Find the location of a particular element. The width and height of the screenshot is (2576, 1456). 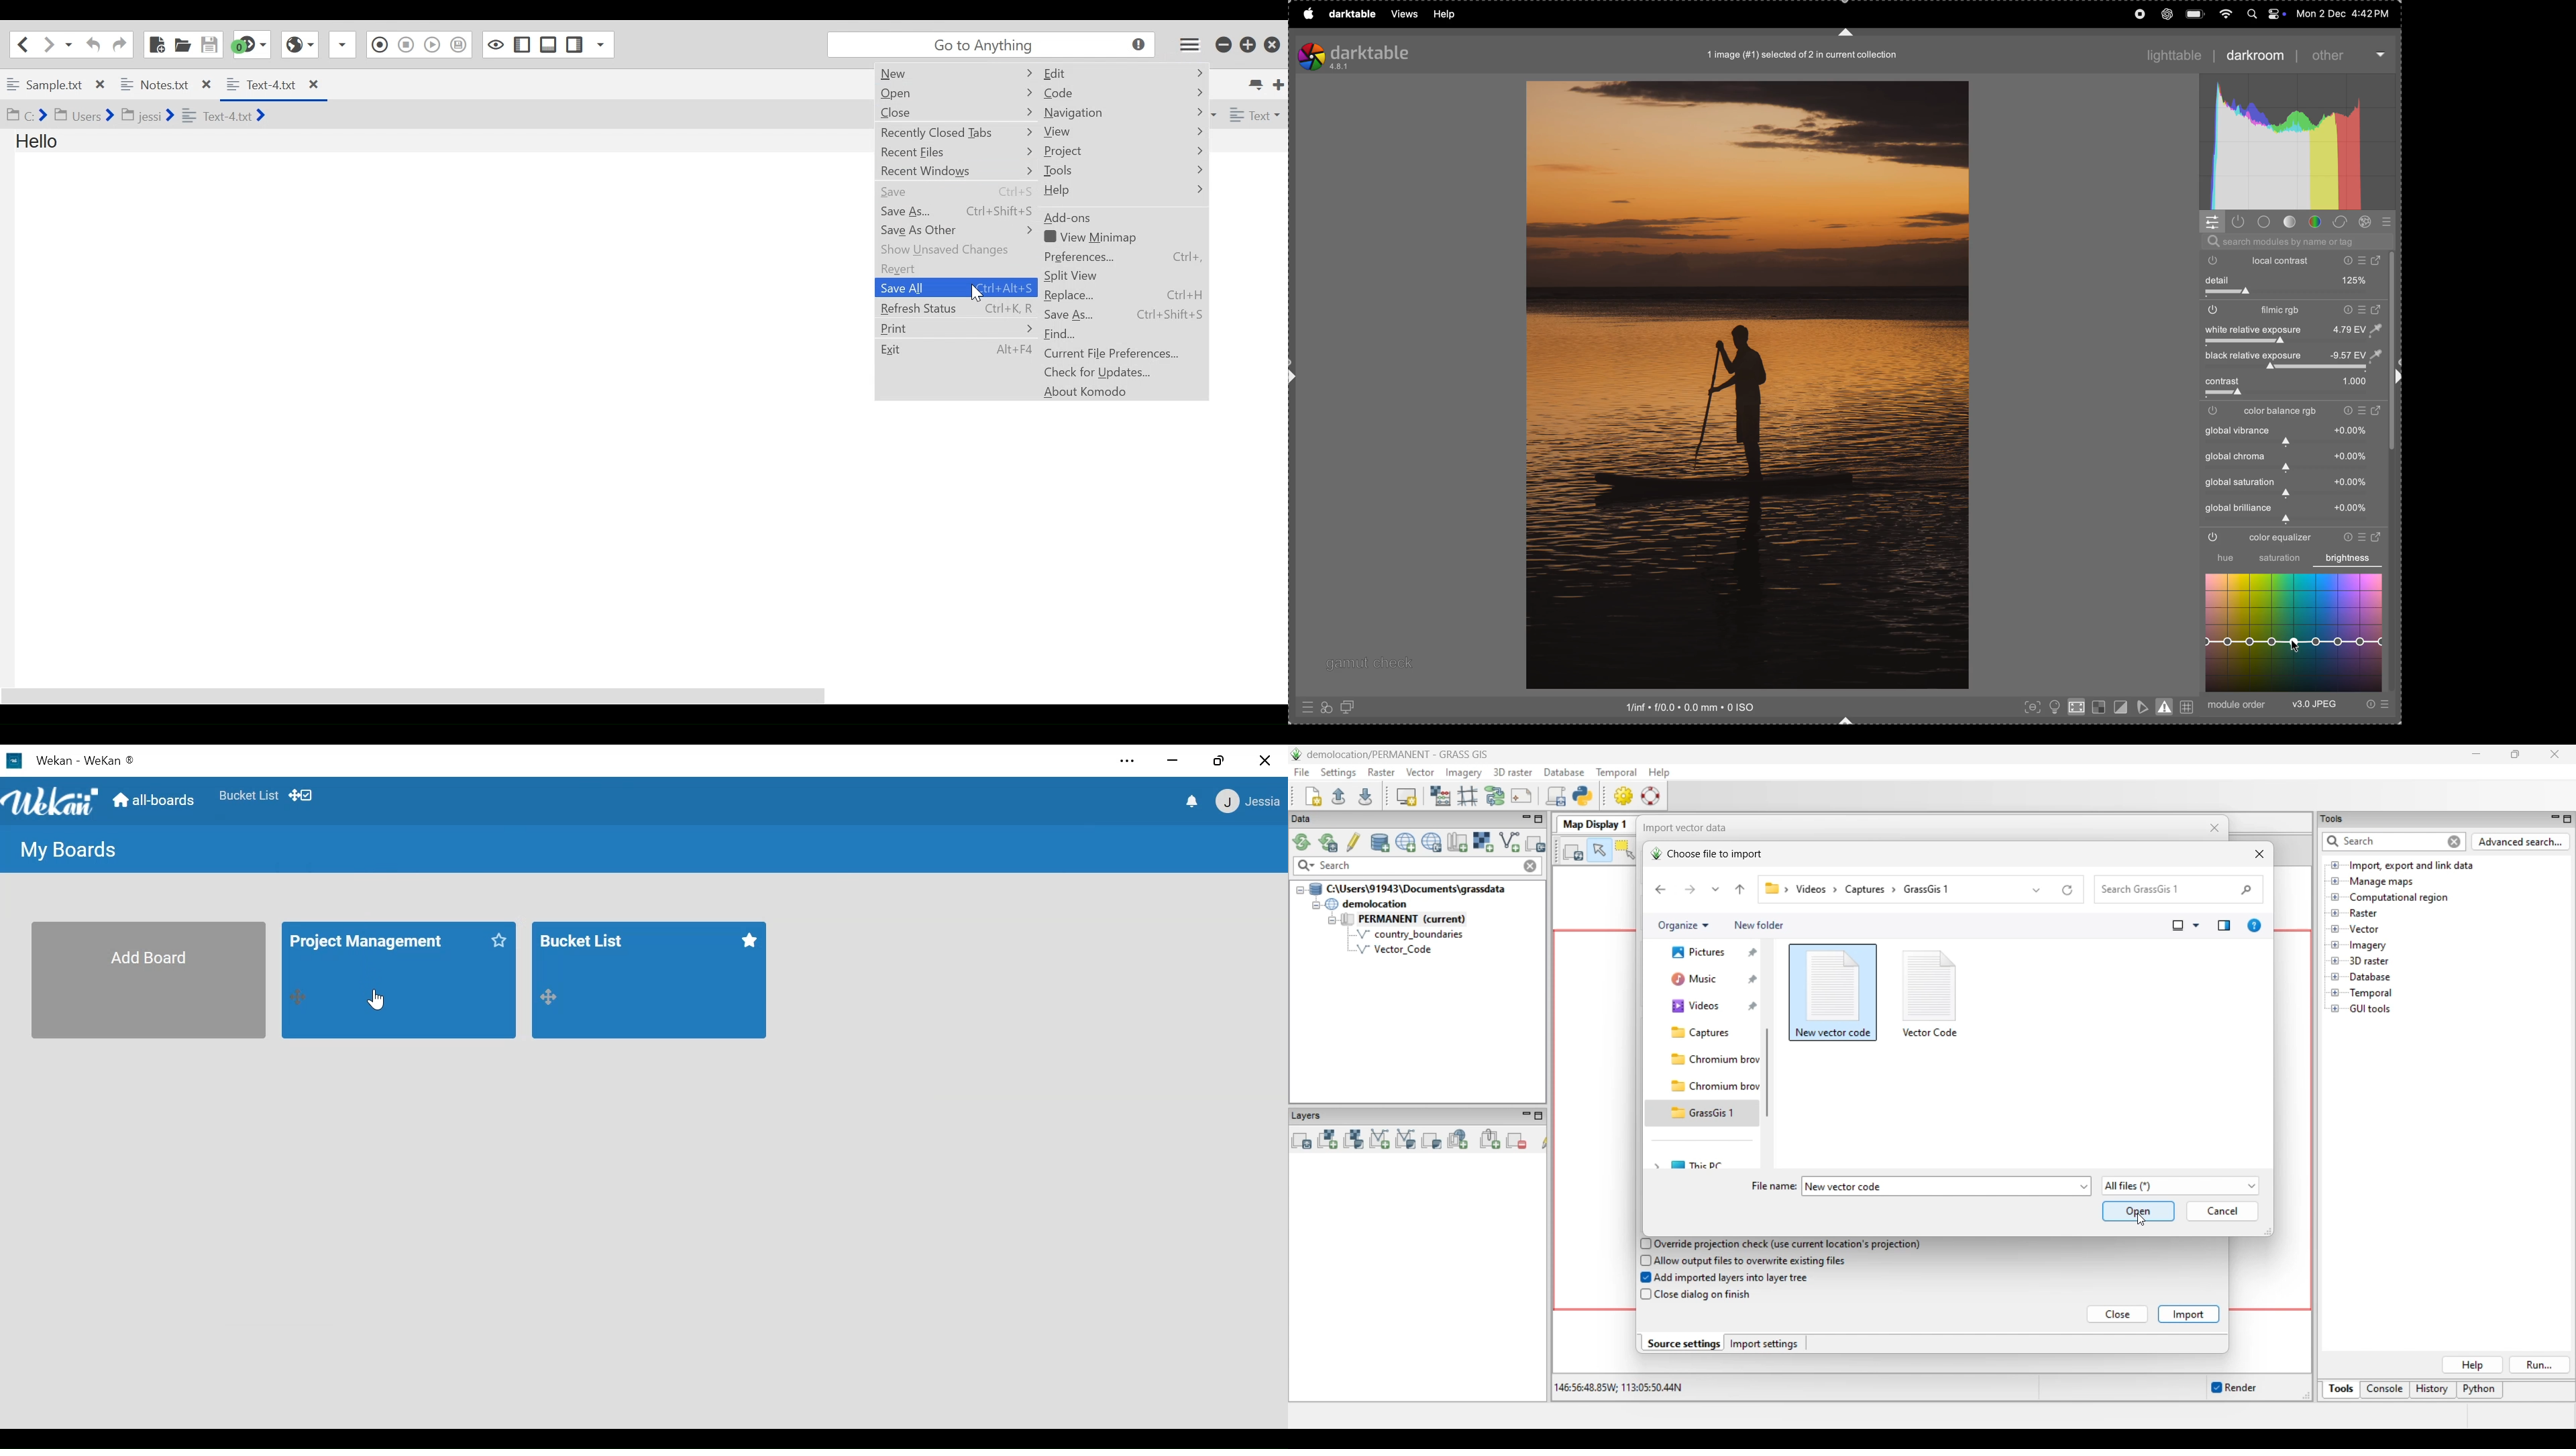

darktable is located at coordinates (1349, 13).